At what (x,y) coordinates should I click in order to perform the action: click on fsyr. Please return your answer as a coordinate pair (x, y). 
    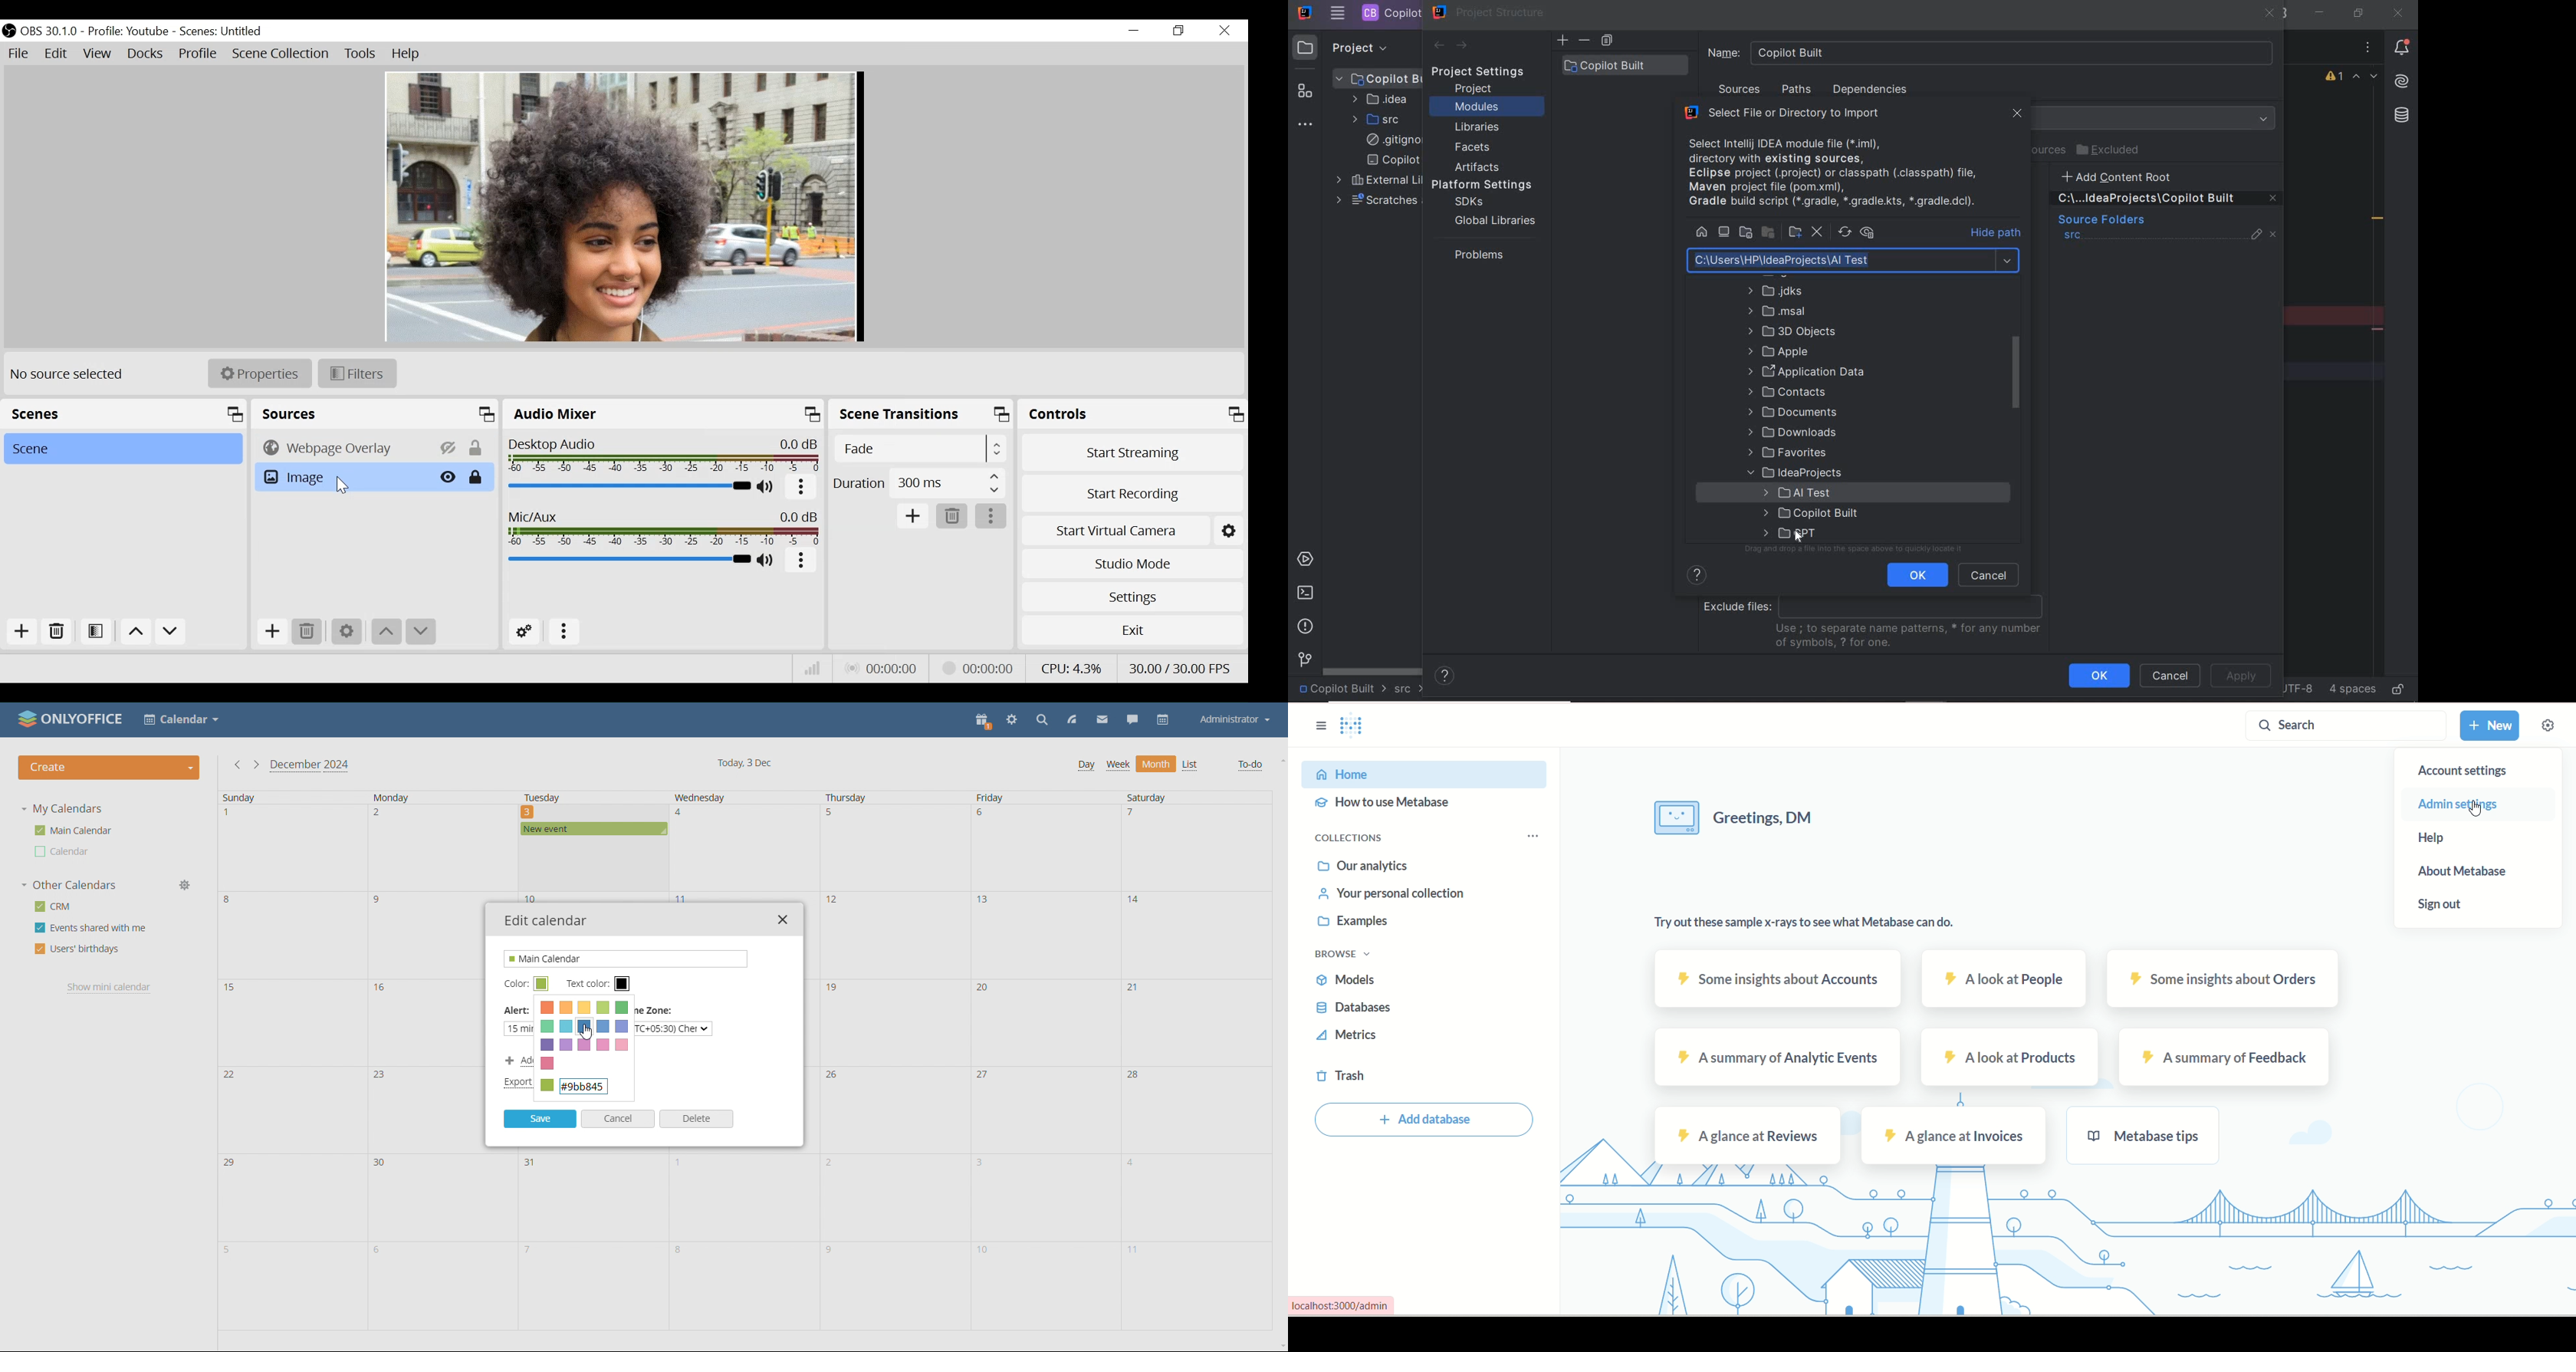
    Looking at the image, I should click on (892, 1288).